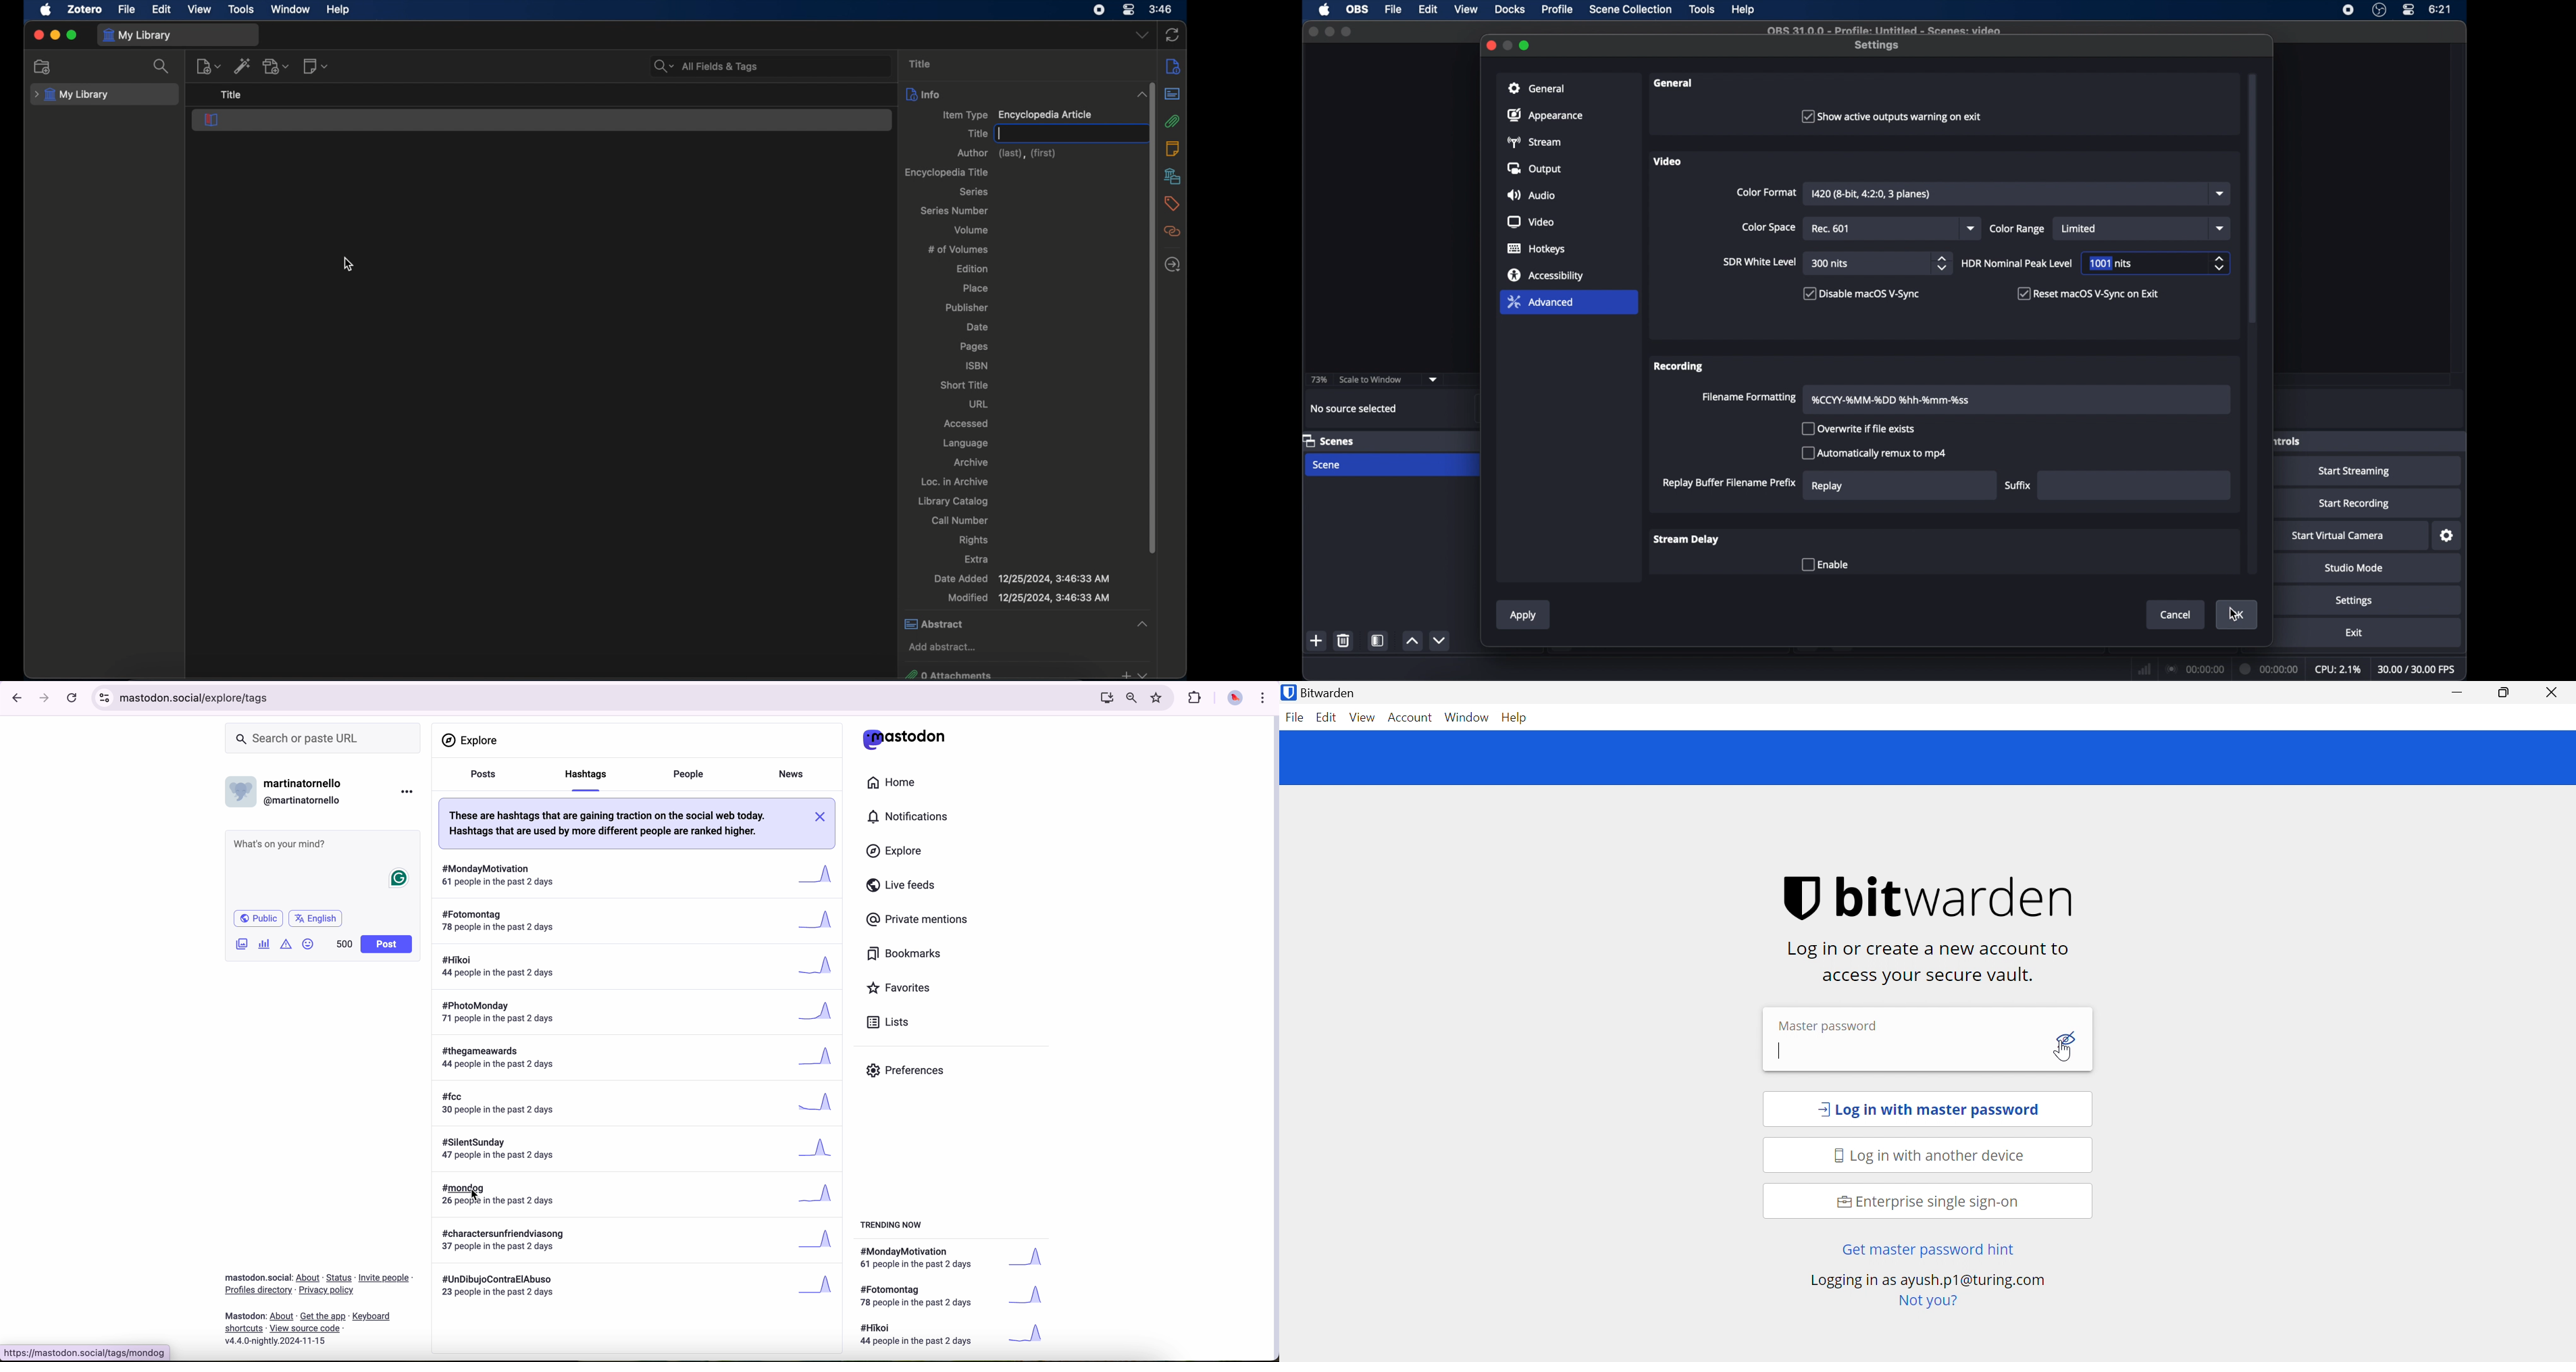 The height and width of the screenshot is (1372, 2576). I want to click on mastodon, so click(246, 1316).